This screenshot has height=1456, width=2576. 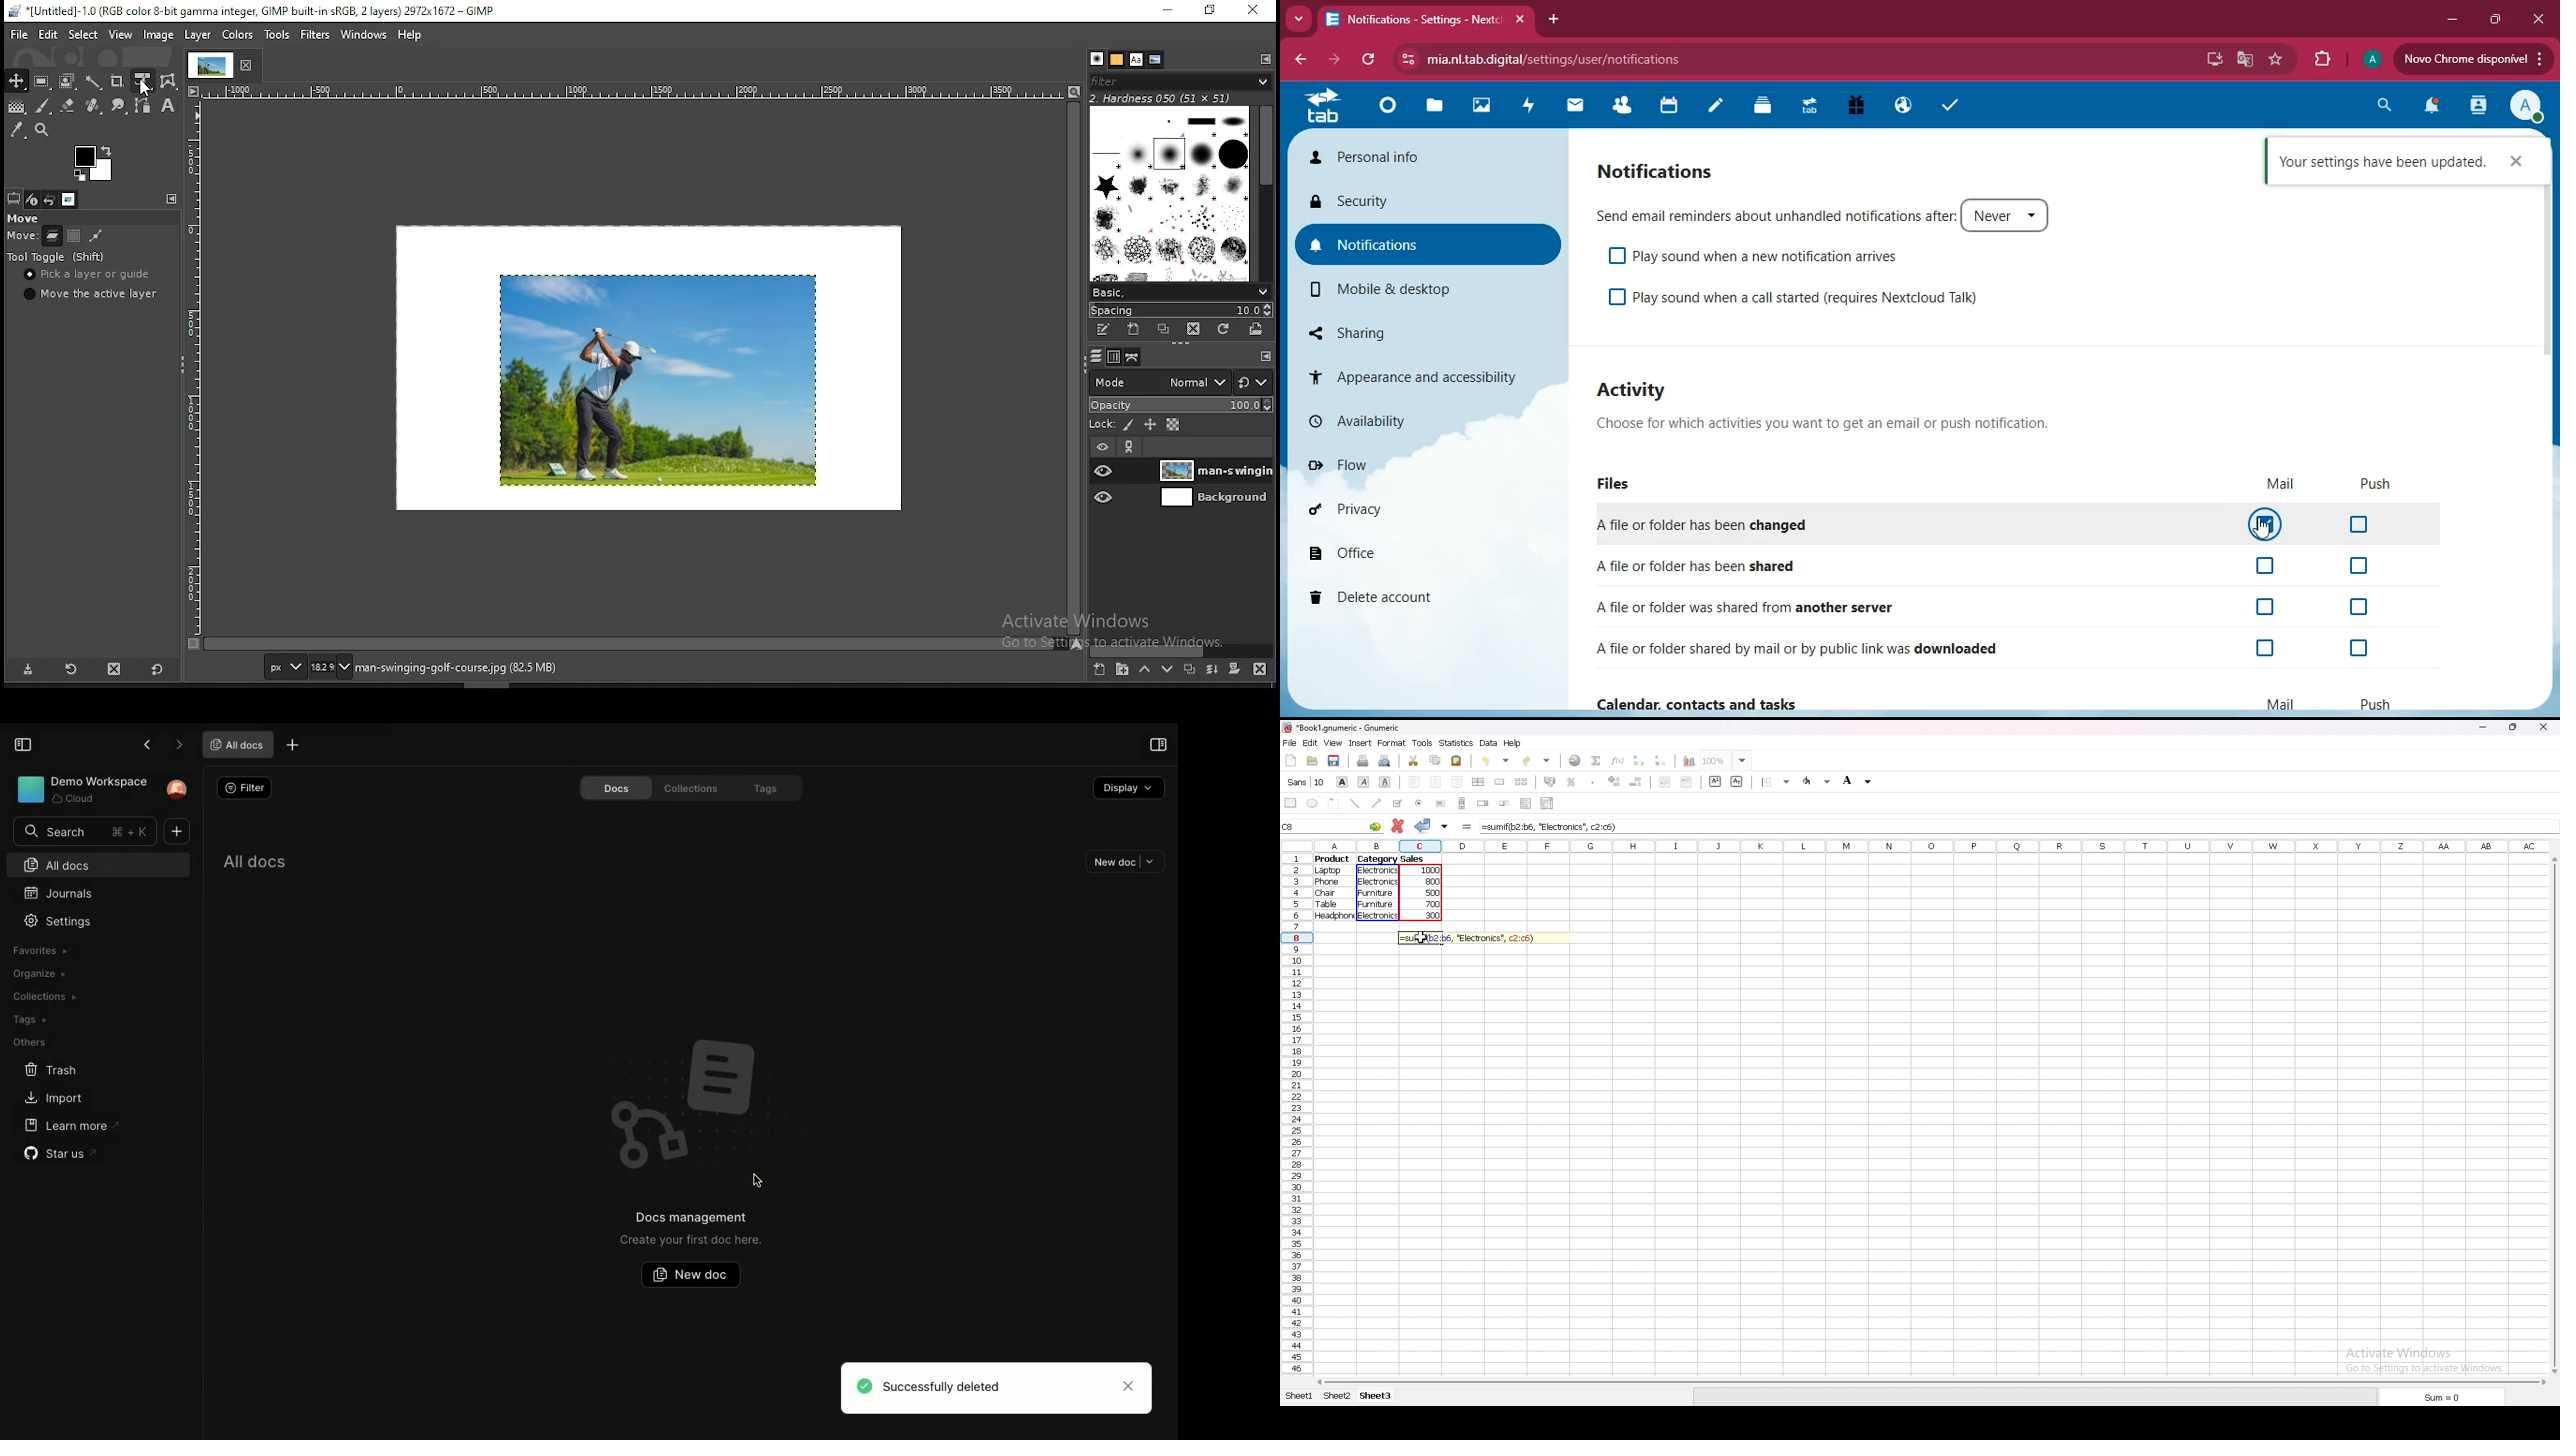 What do you see at coordinates (639, 92) in the screenshot?
I see `horizontal scale` at bounding box center [639, 92].